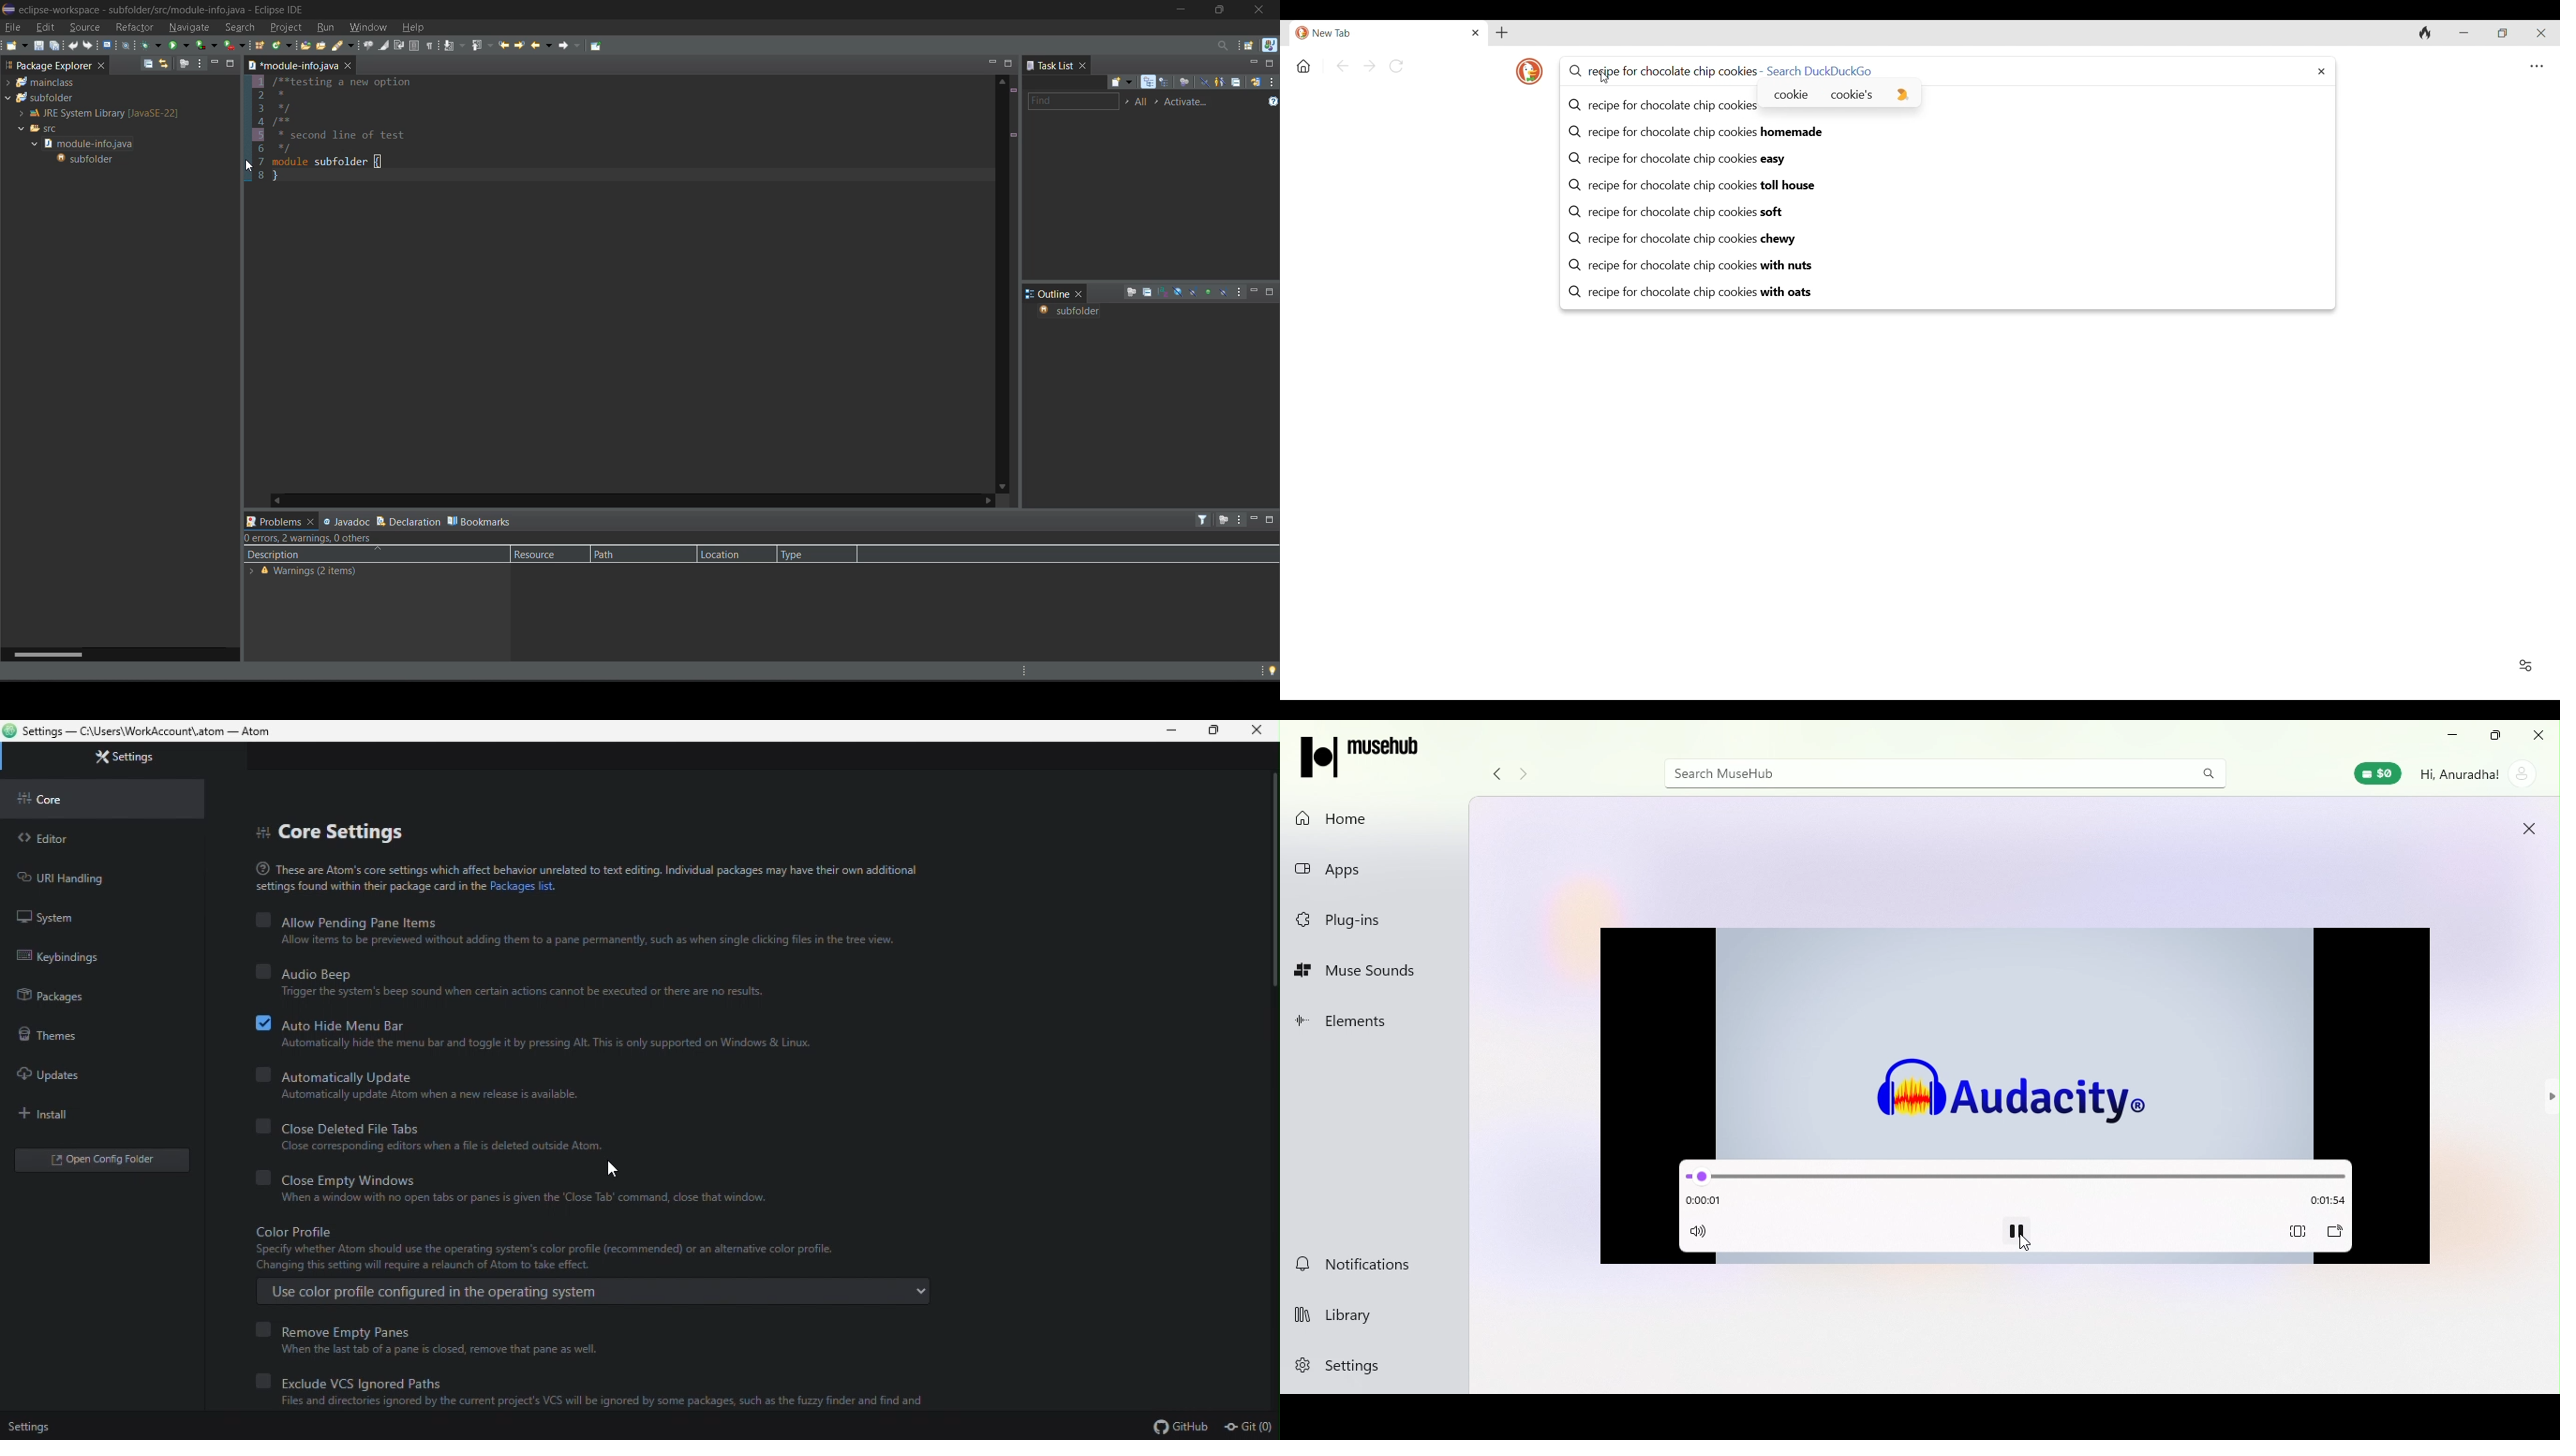  Describe the element at coordinates (1009, 63) in the screenshot. I see `maximize` at that location.